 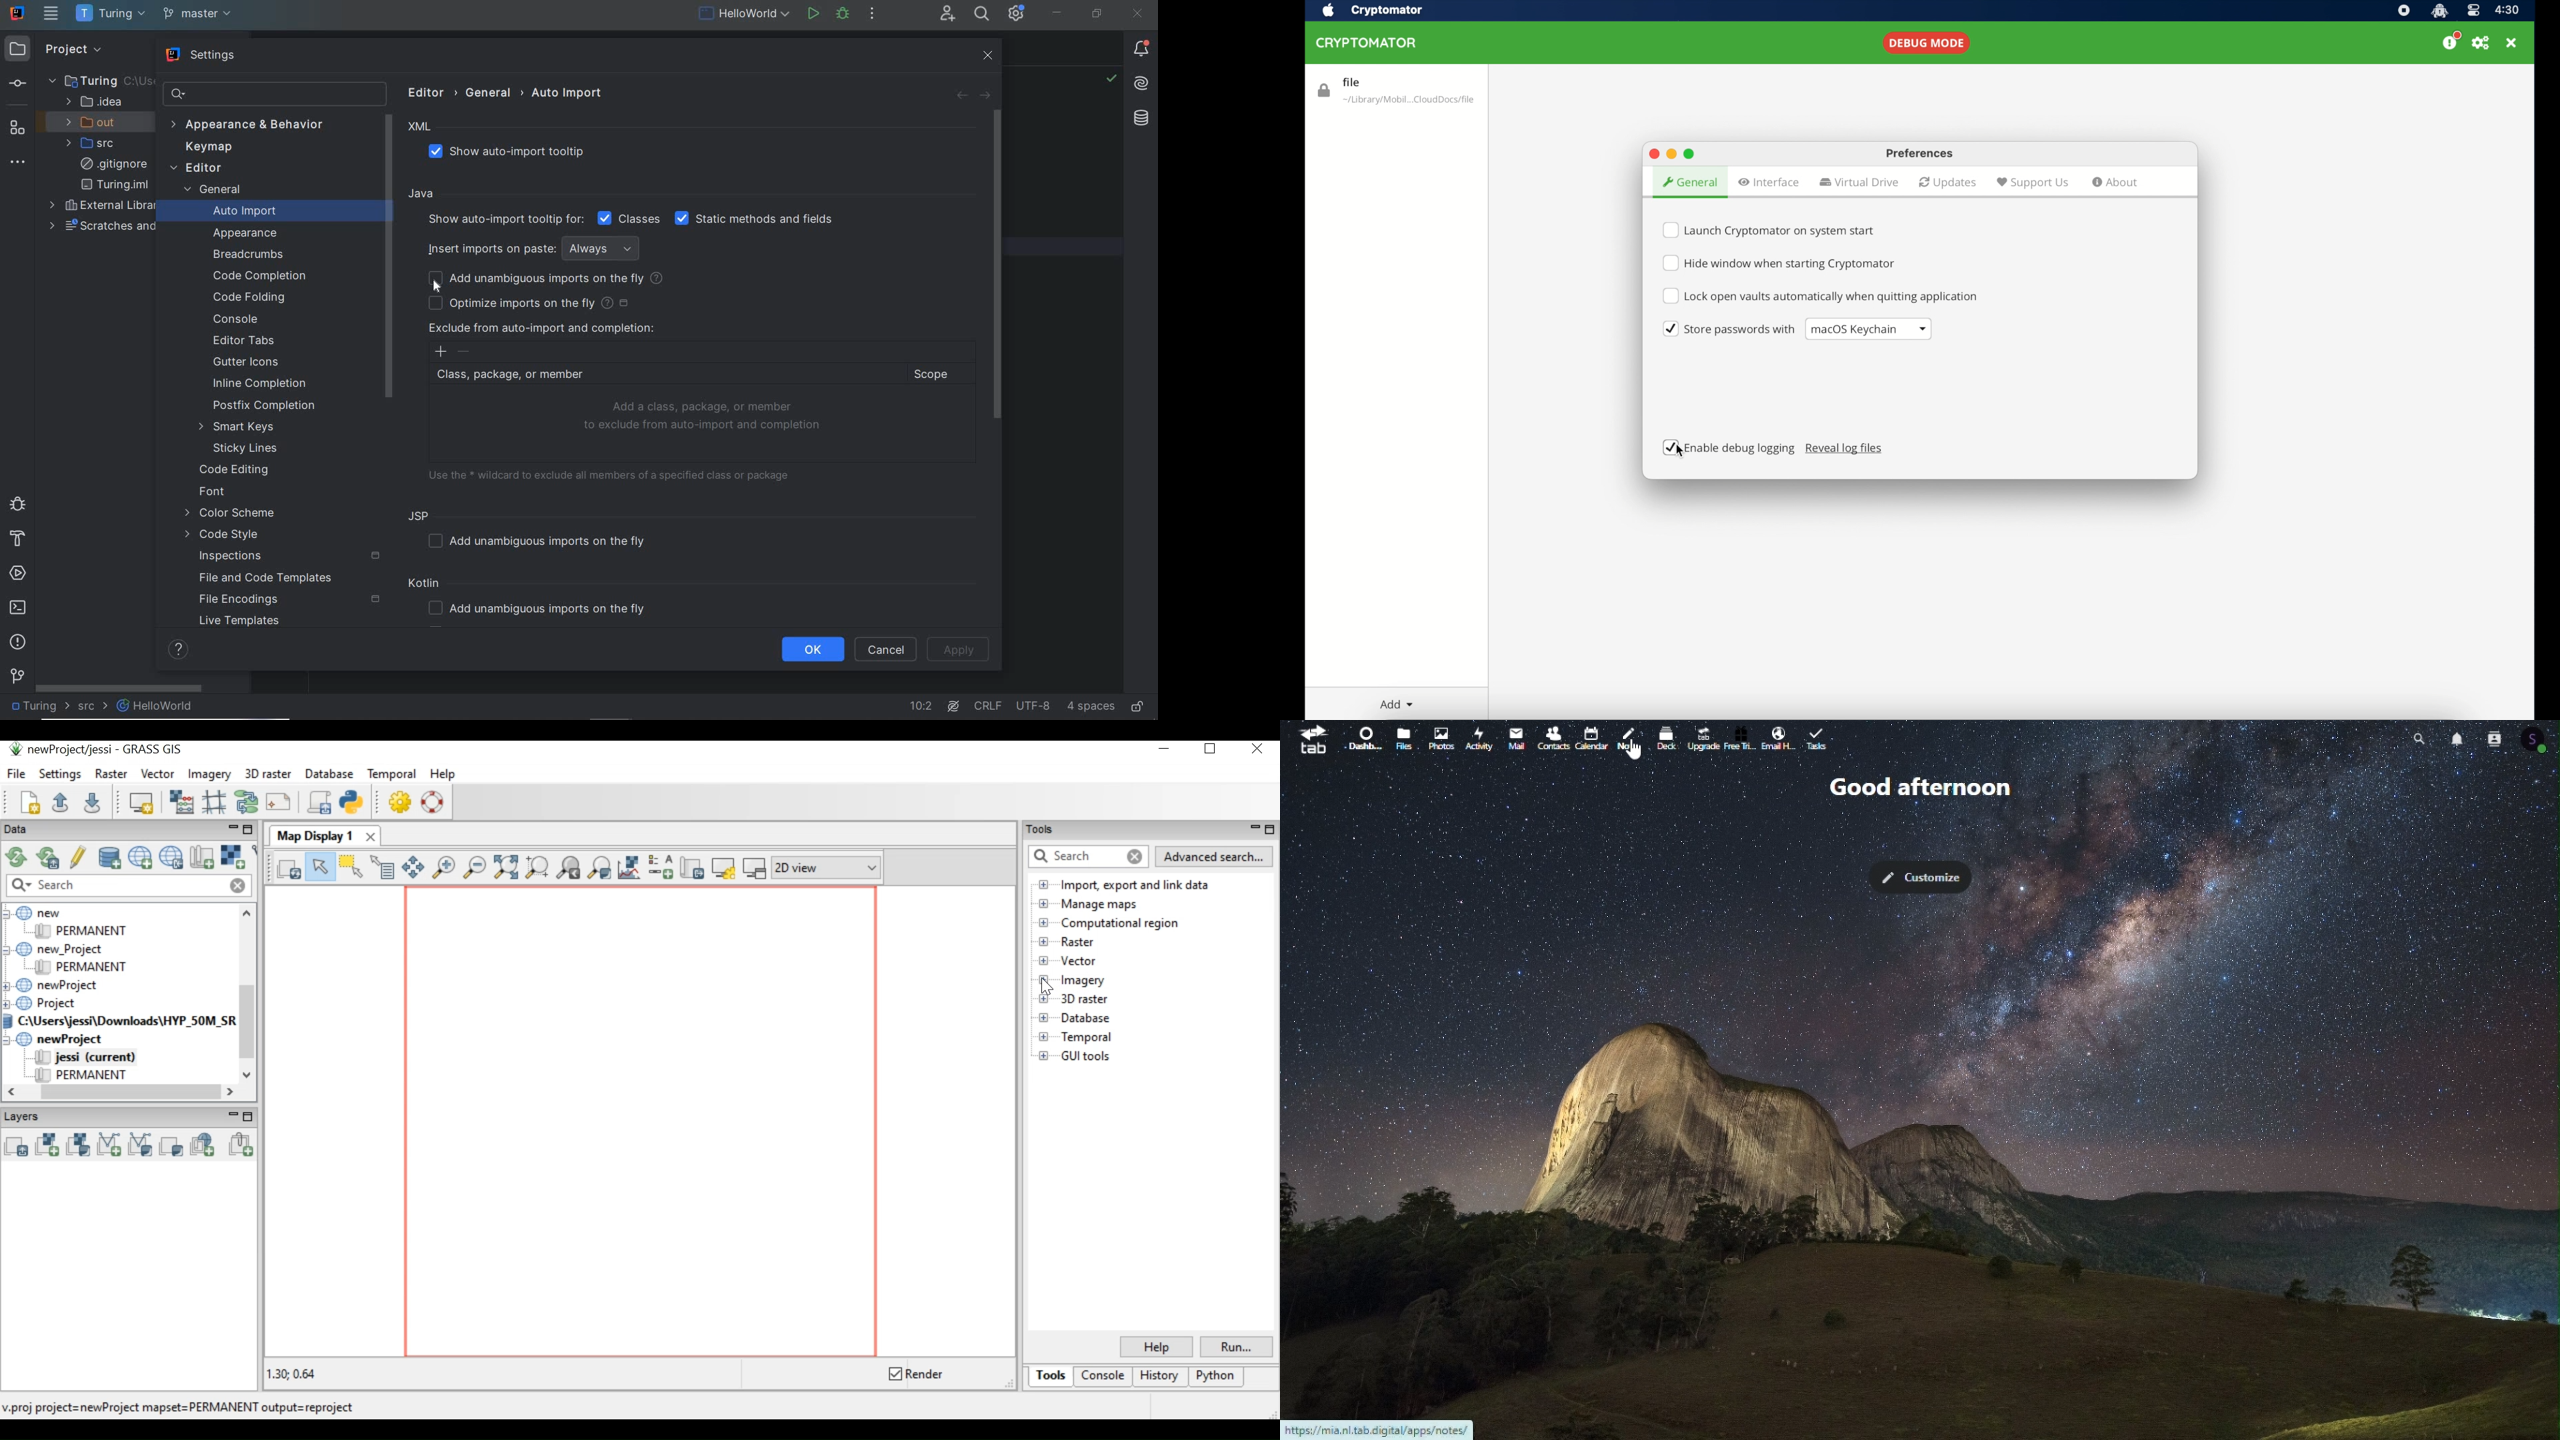 What do you see at coordinates (537, 248) in the screenshot?
I see `INSERT IMPORTS ON PASTE:ALWAYS` at bounding box center [537, 248].